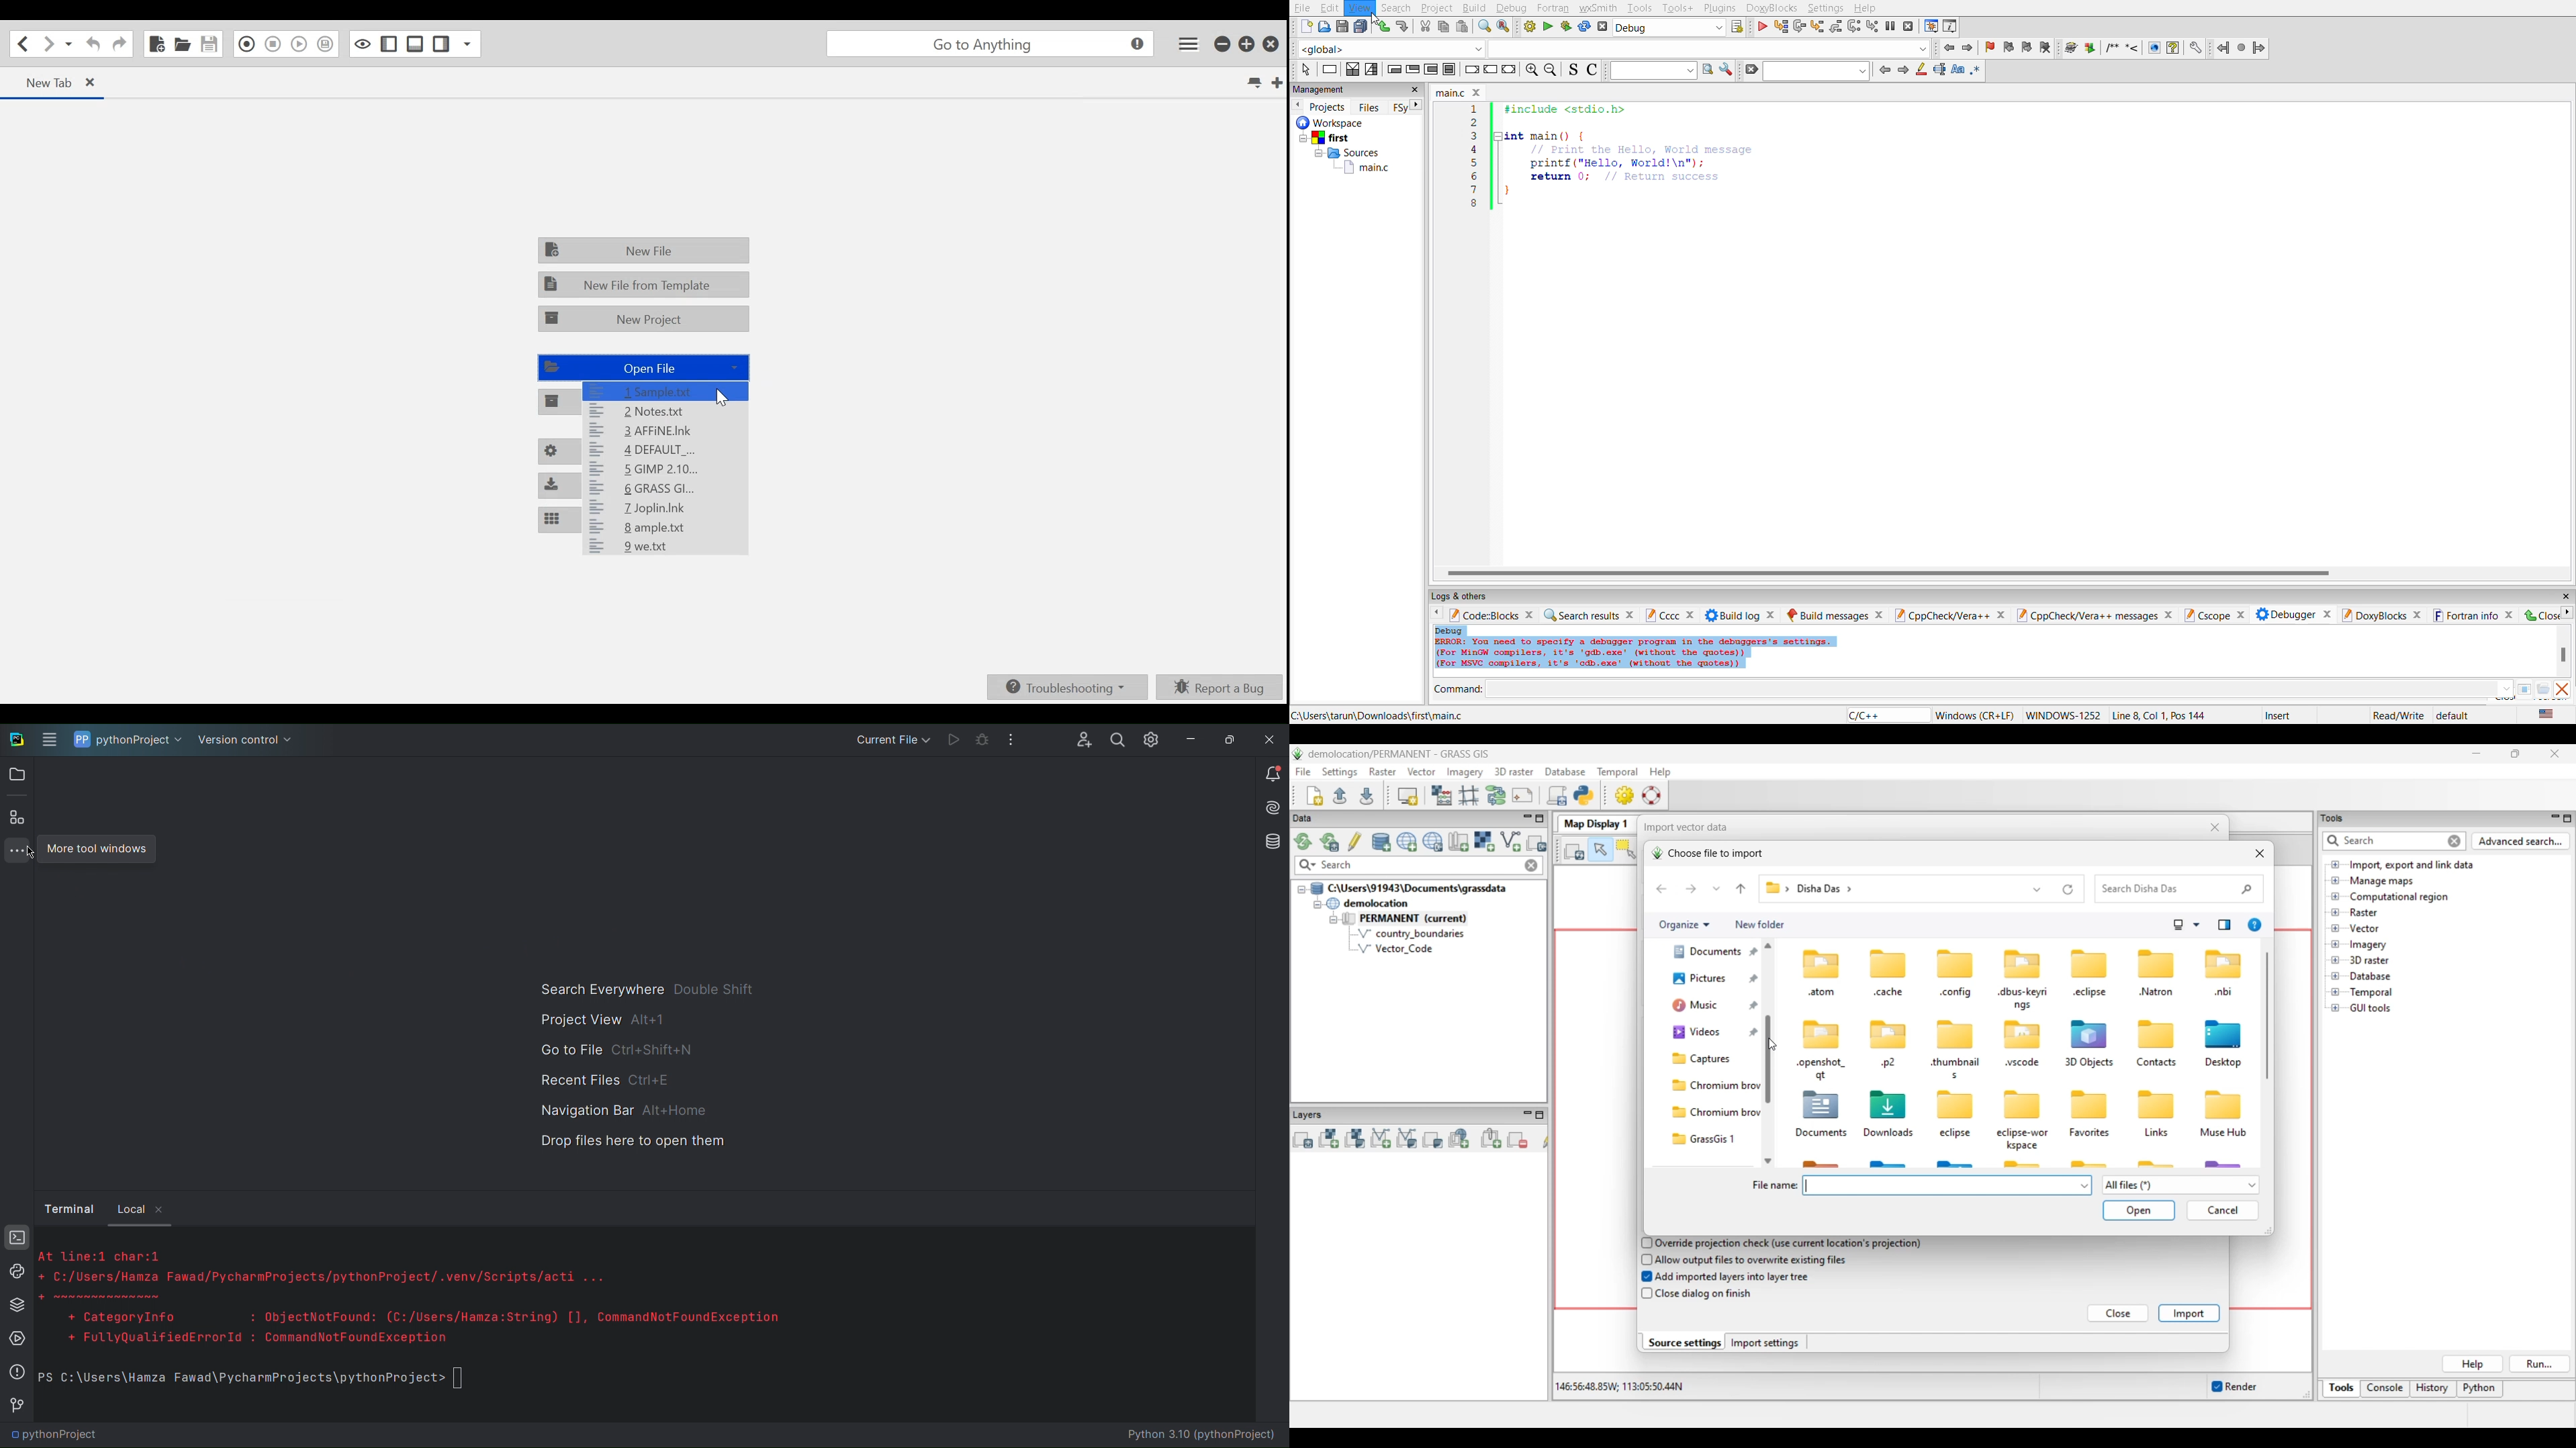  What do you see at coordinates (1441, 27) in the screenshot?
I see `copy` at bounding box center [1441, 27].